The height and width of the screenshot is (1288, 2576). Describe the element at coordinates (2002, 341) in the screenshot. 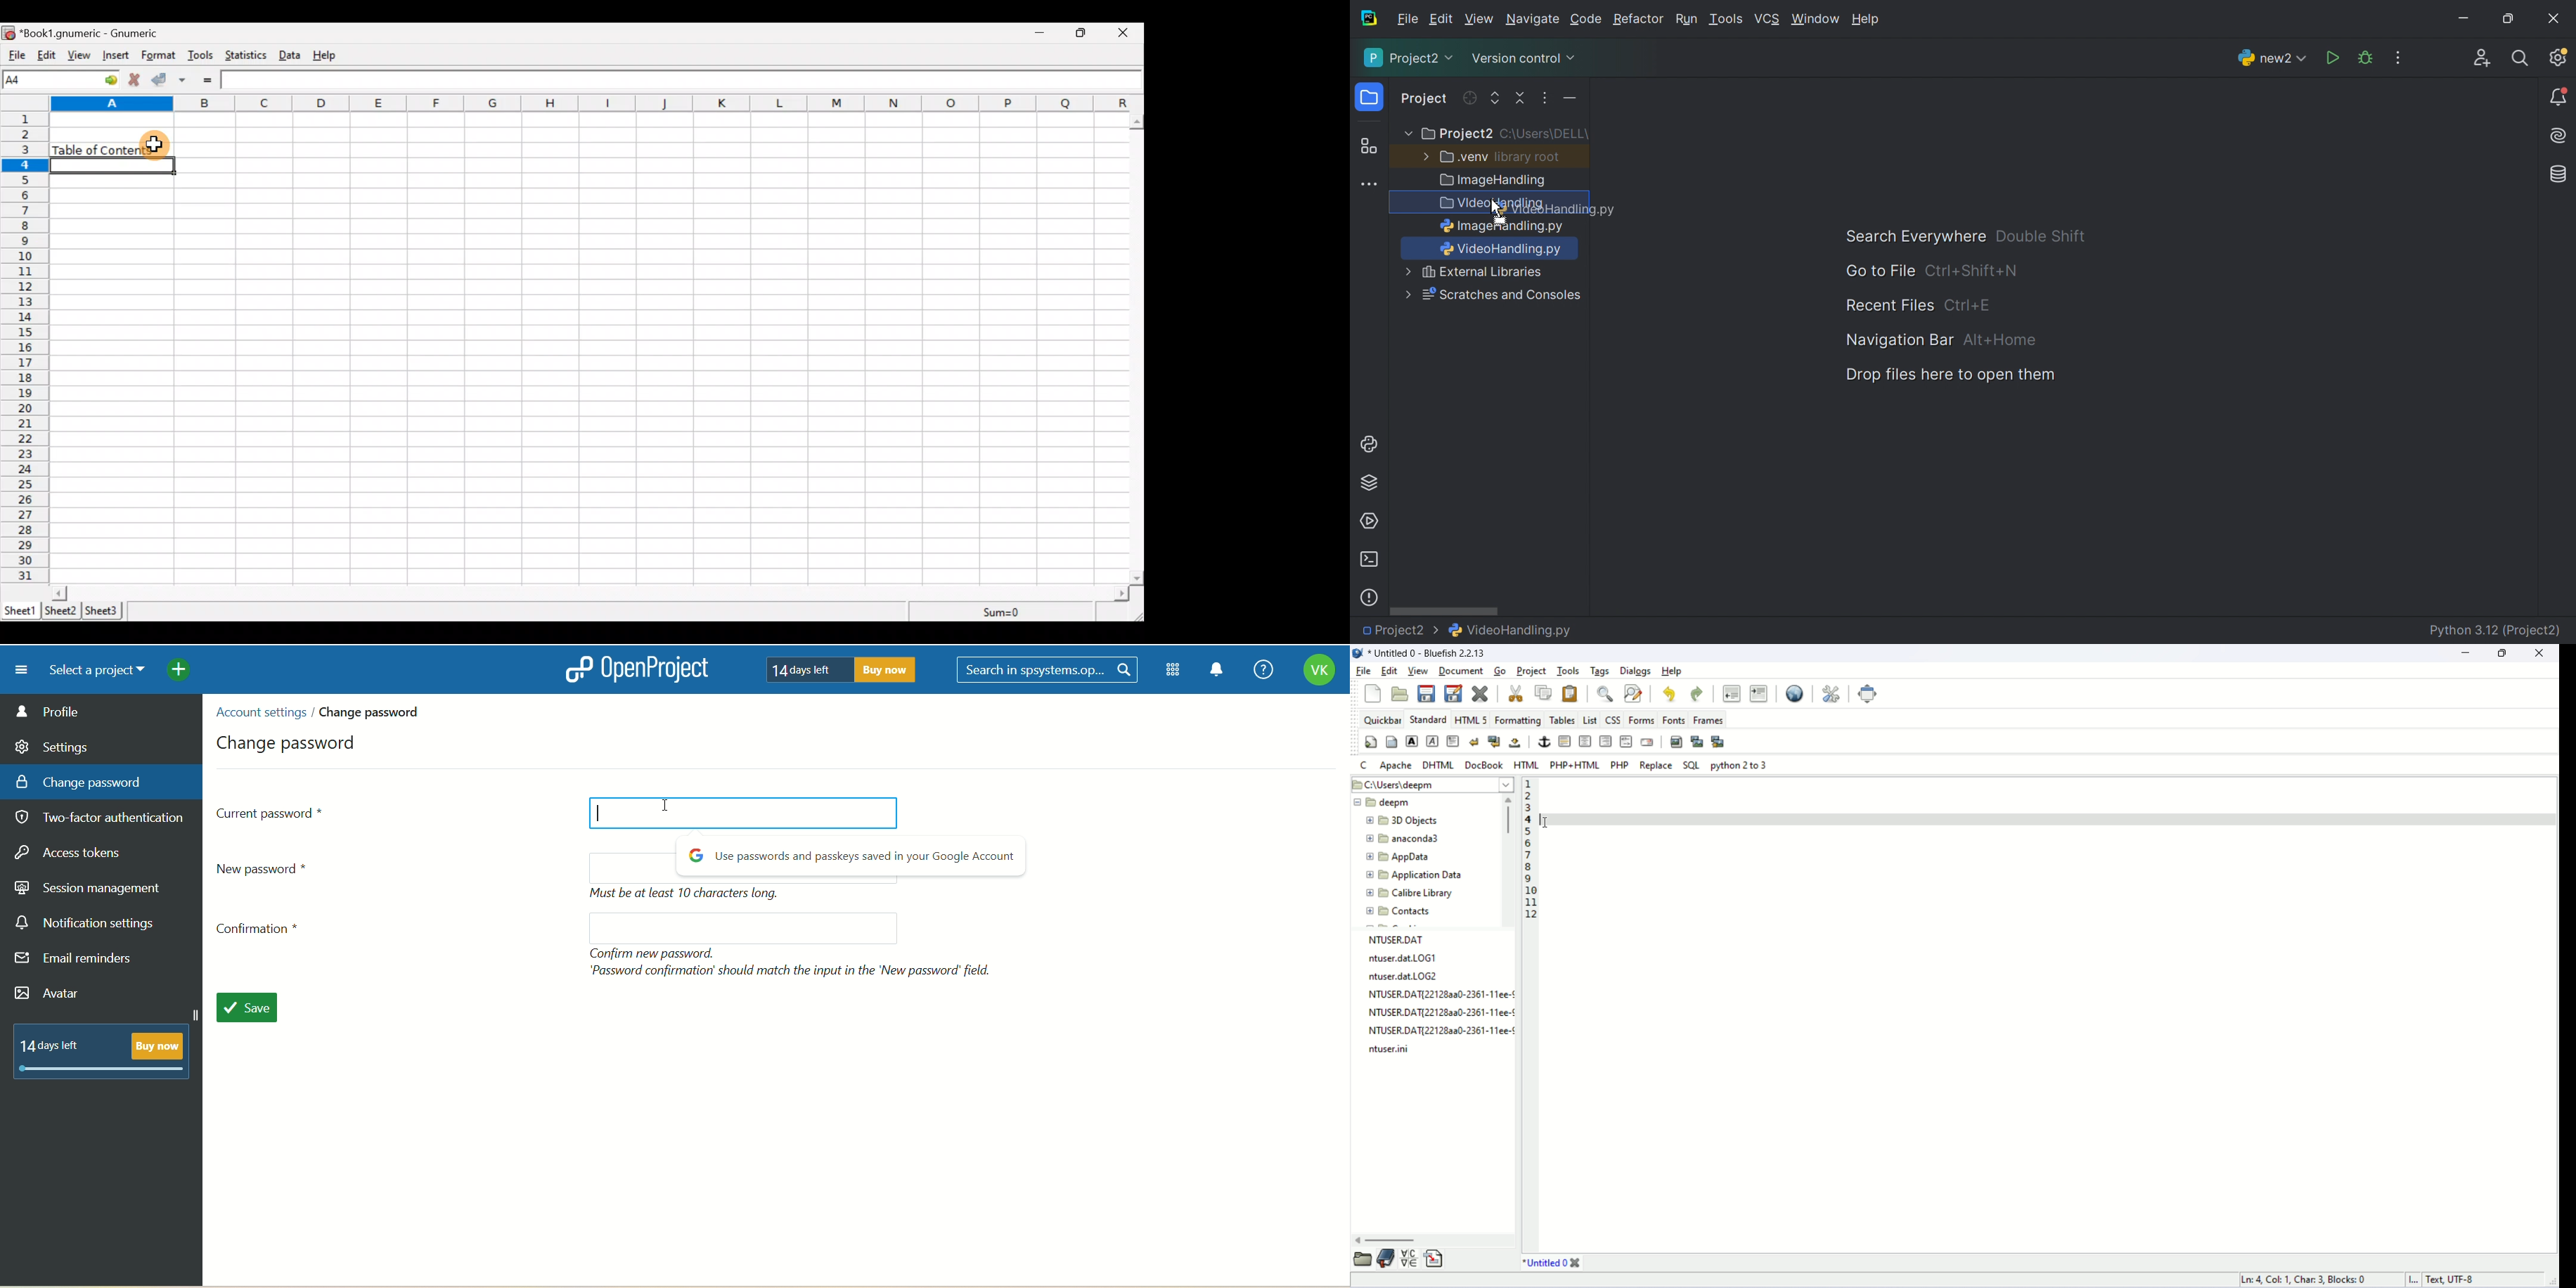

I see `Alt+Home` at that location.